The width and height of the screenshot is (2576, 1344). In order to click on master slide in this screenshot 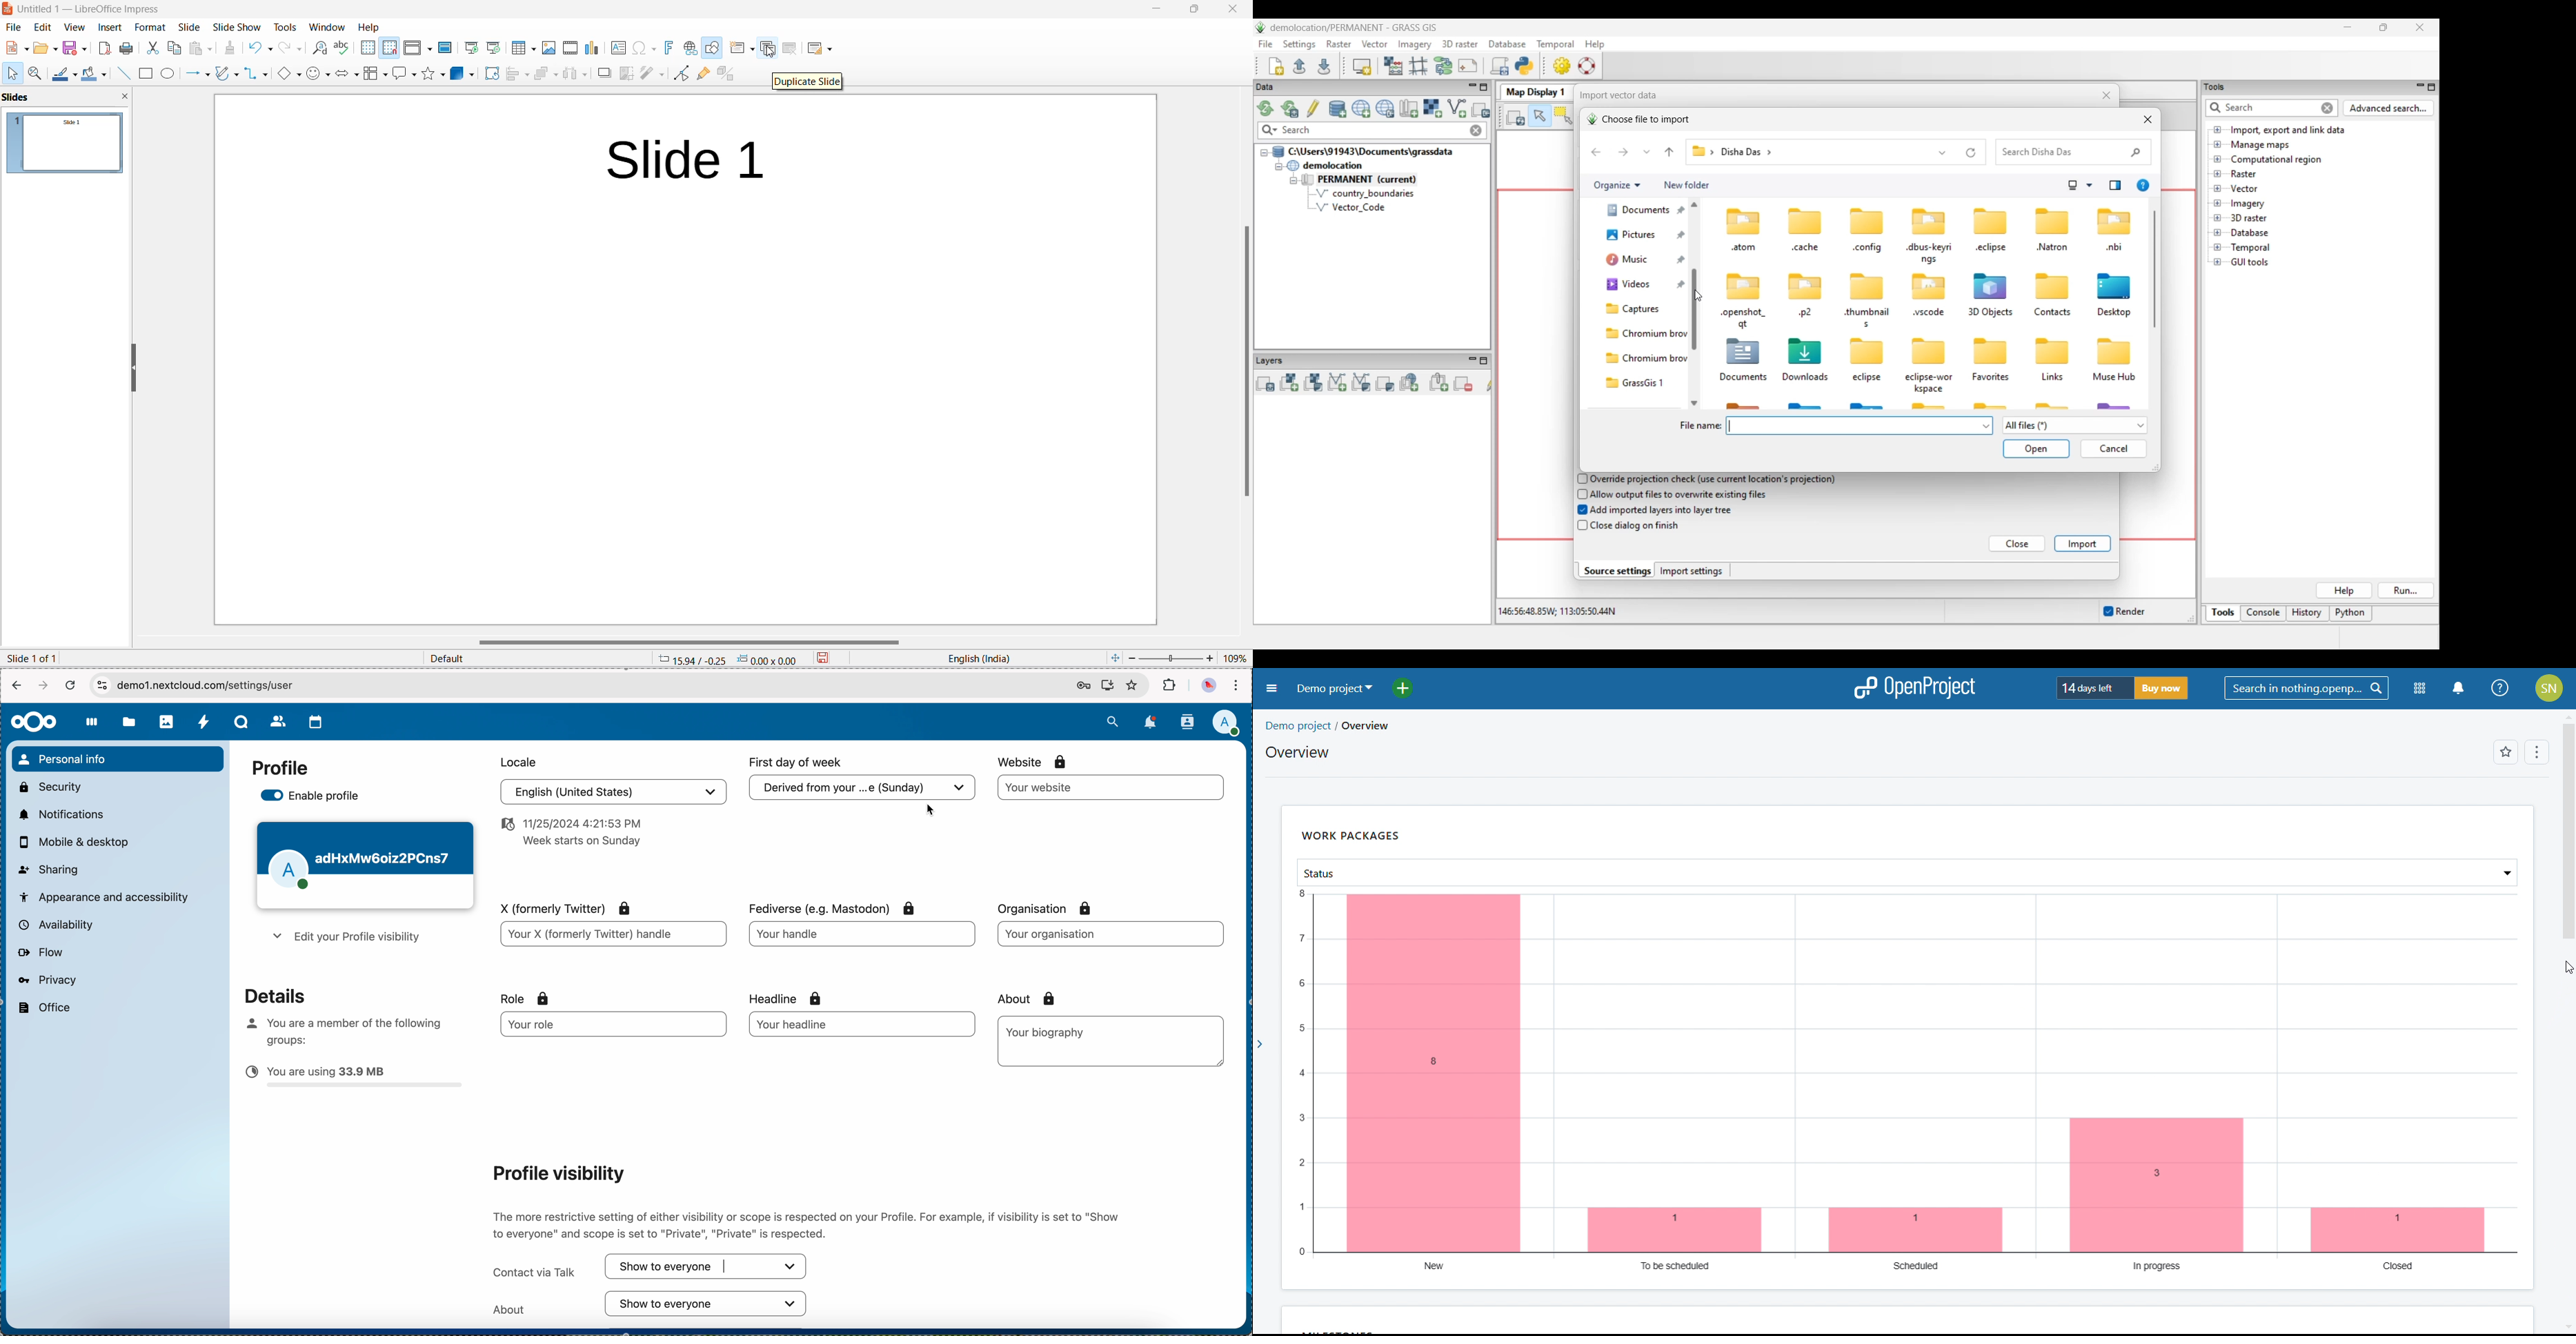, I will do `click(446, 47)`.